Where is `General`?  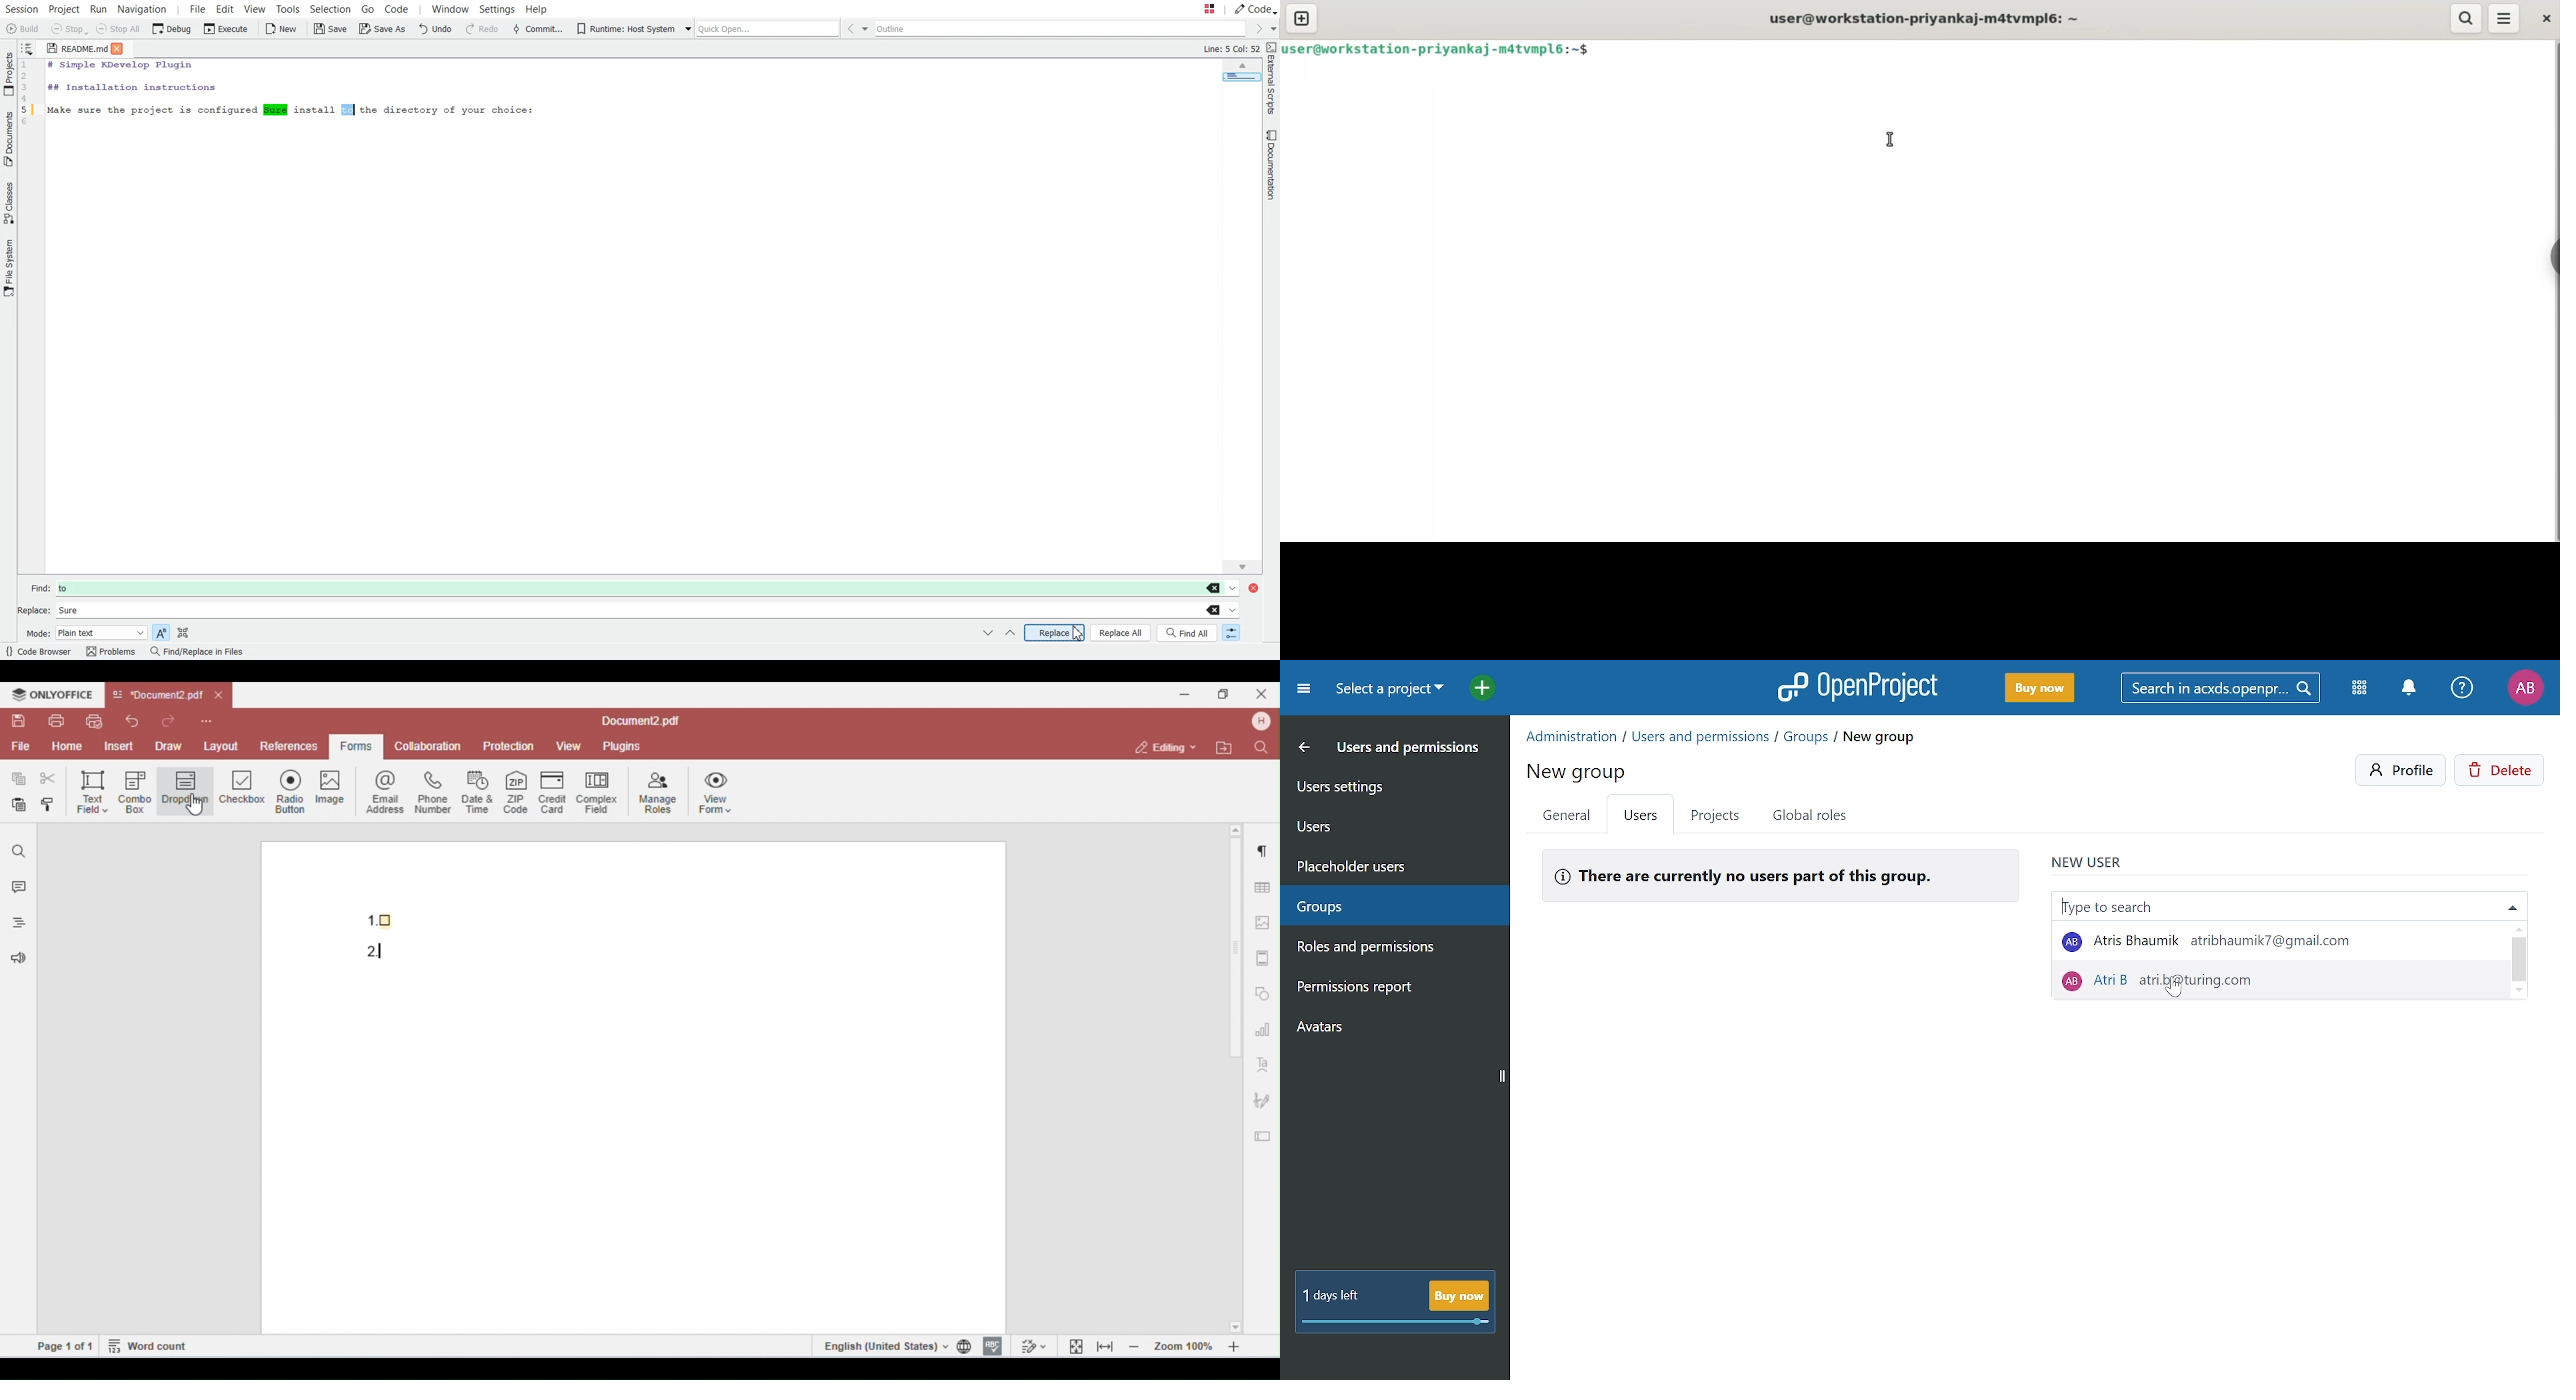 General is located at coordinates (1566, 817).